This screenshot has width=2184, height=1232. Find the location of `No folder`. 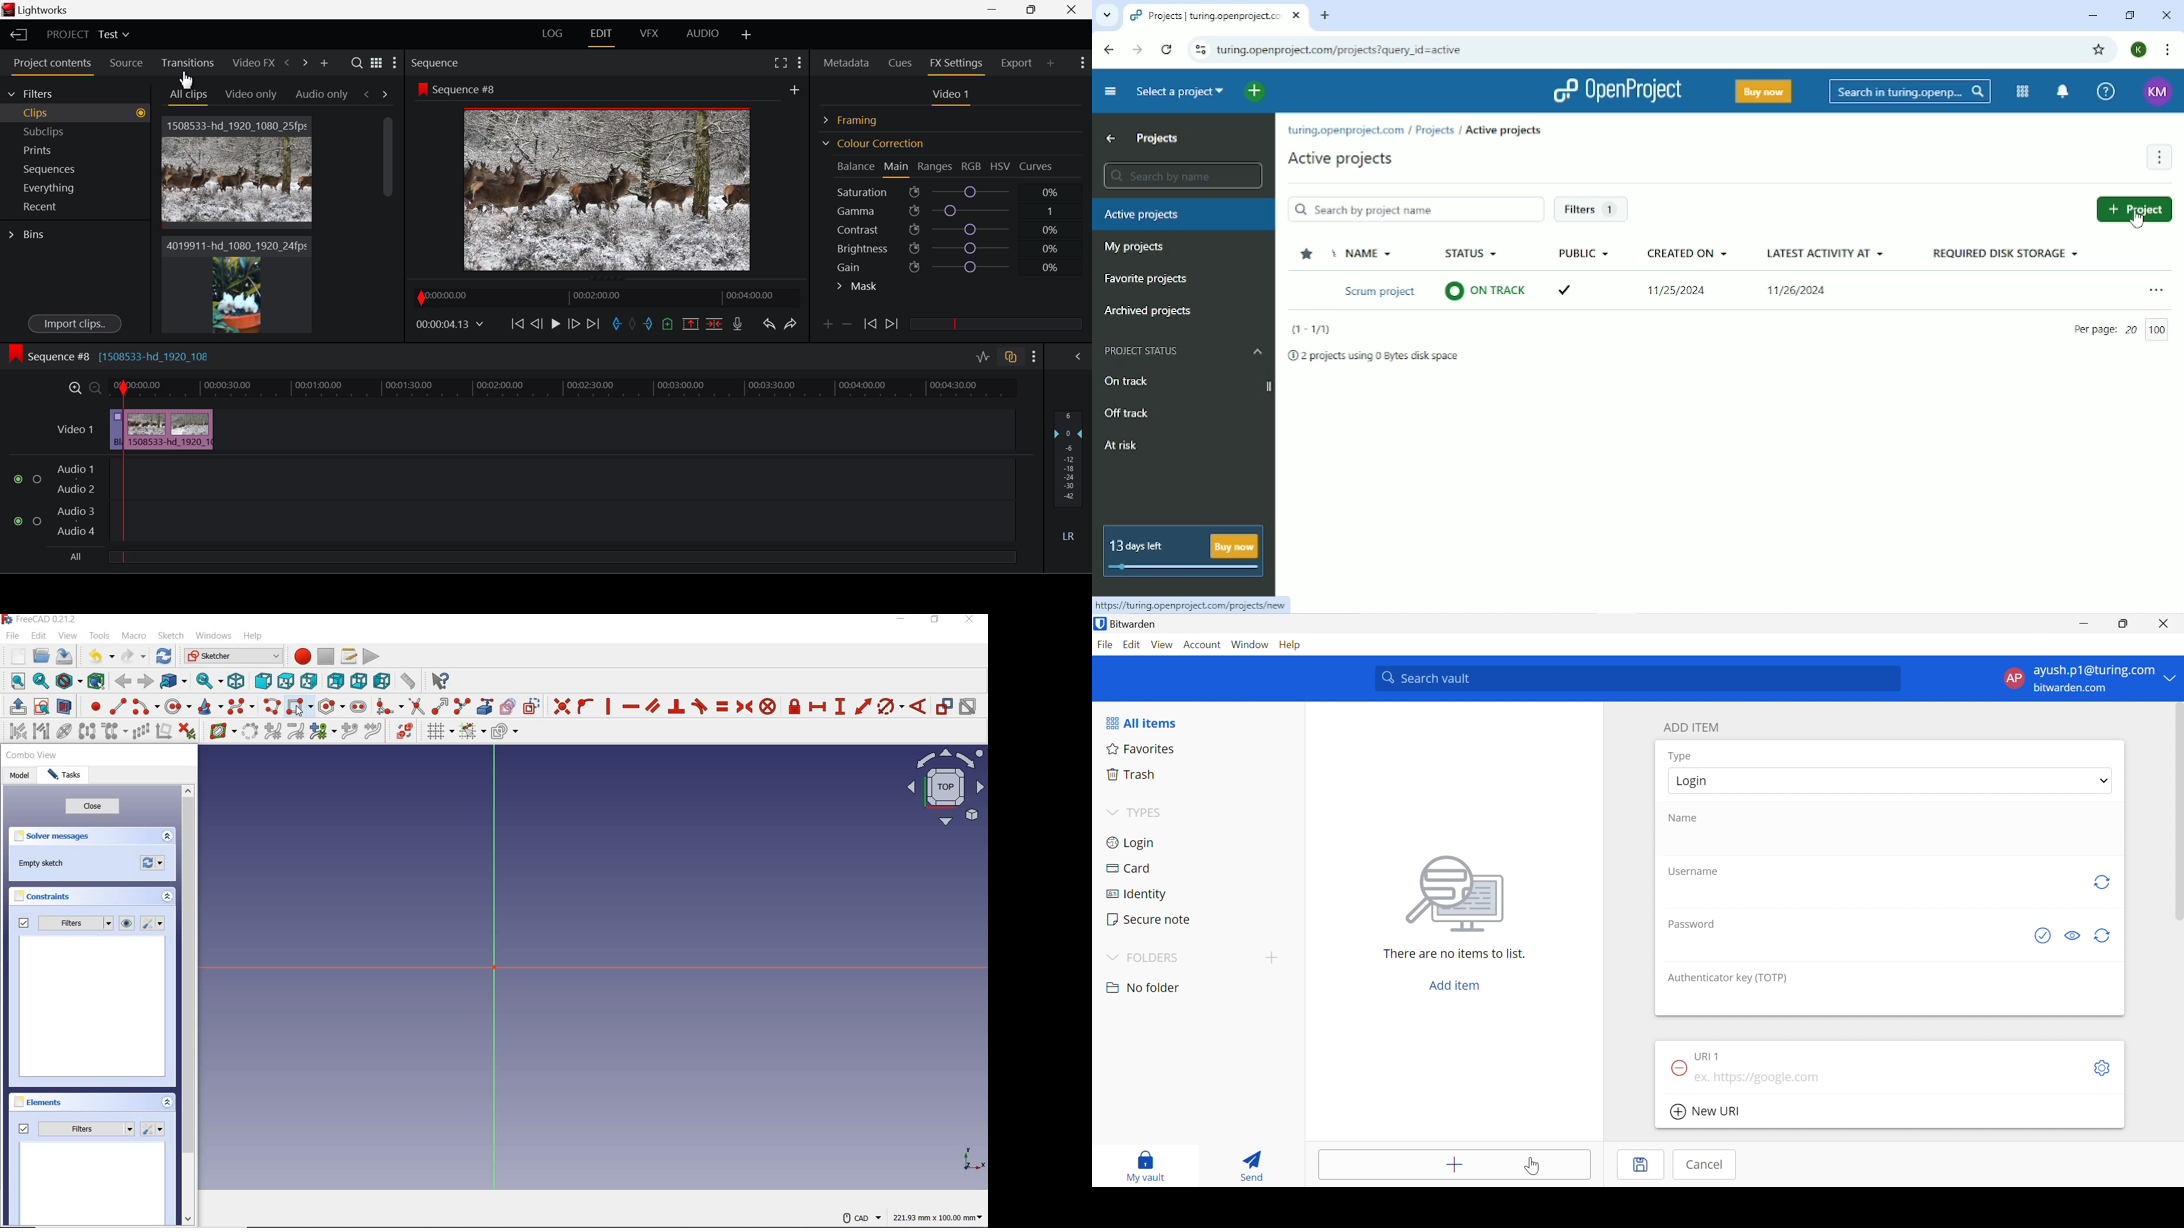

No folder is located at coordinates (1145, 988).